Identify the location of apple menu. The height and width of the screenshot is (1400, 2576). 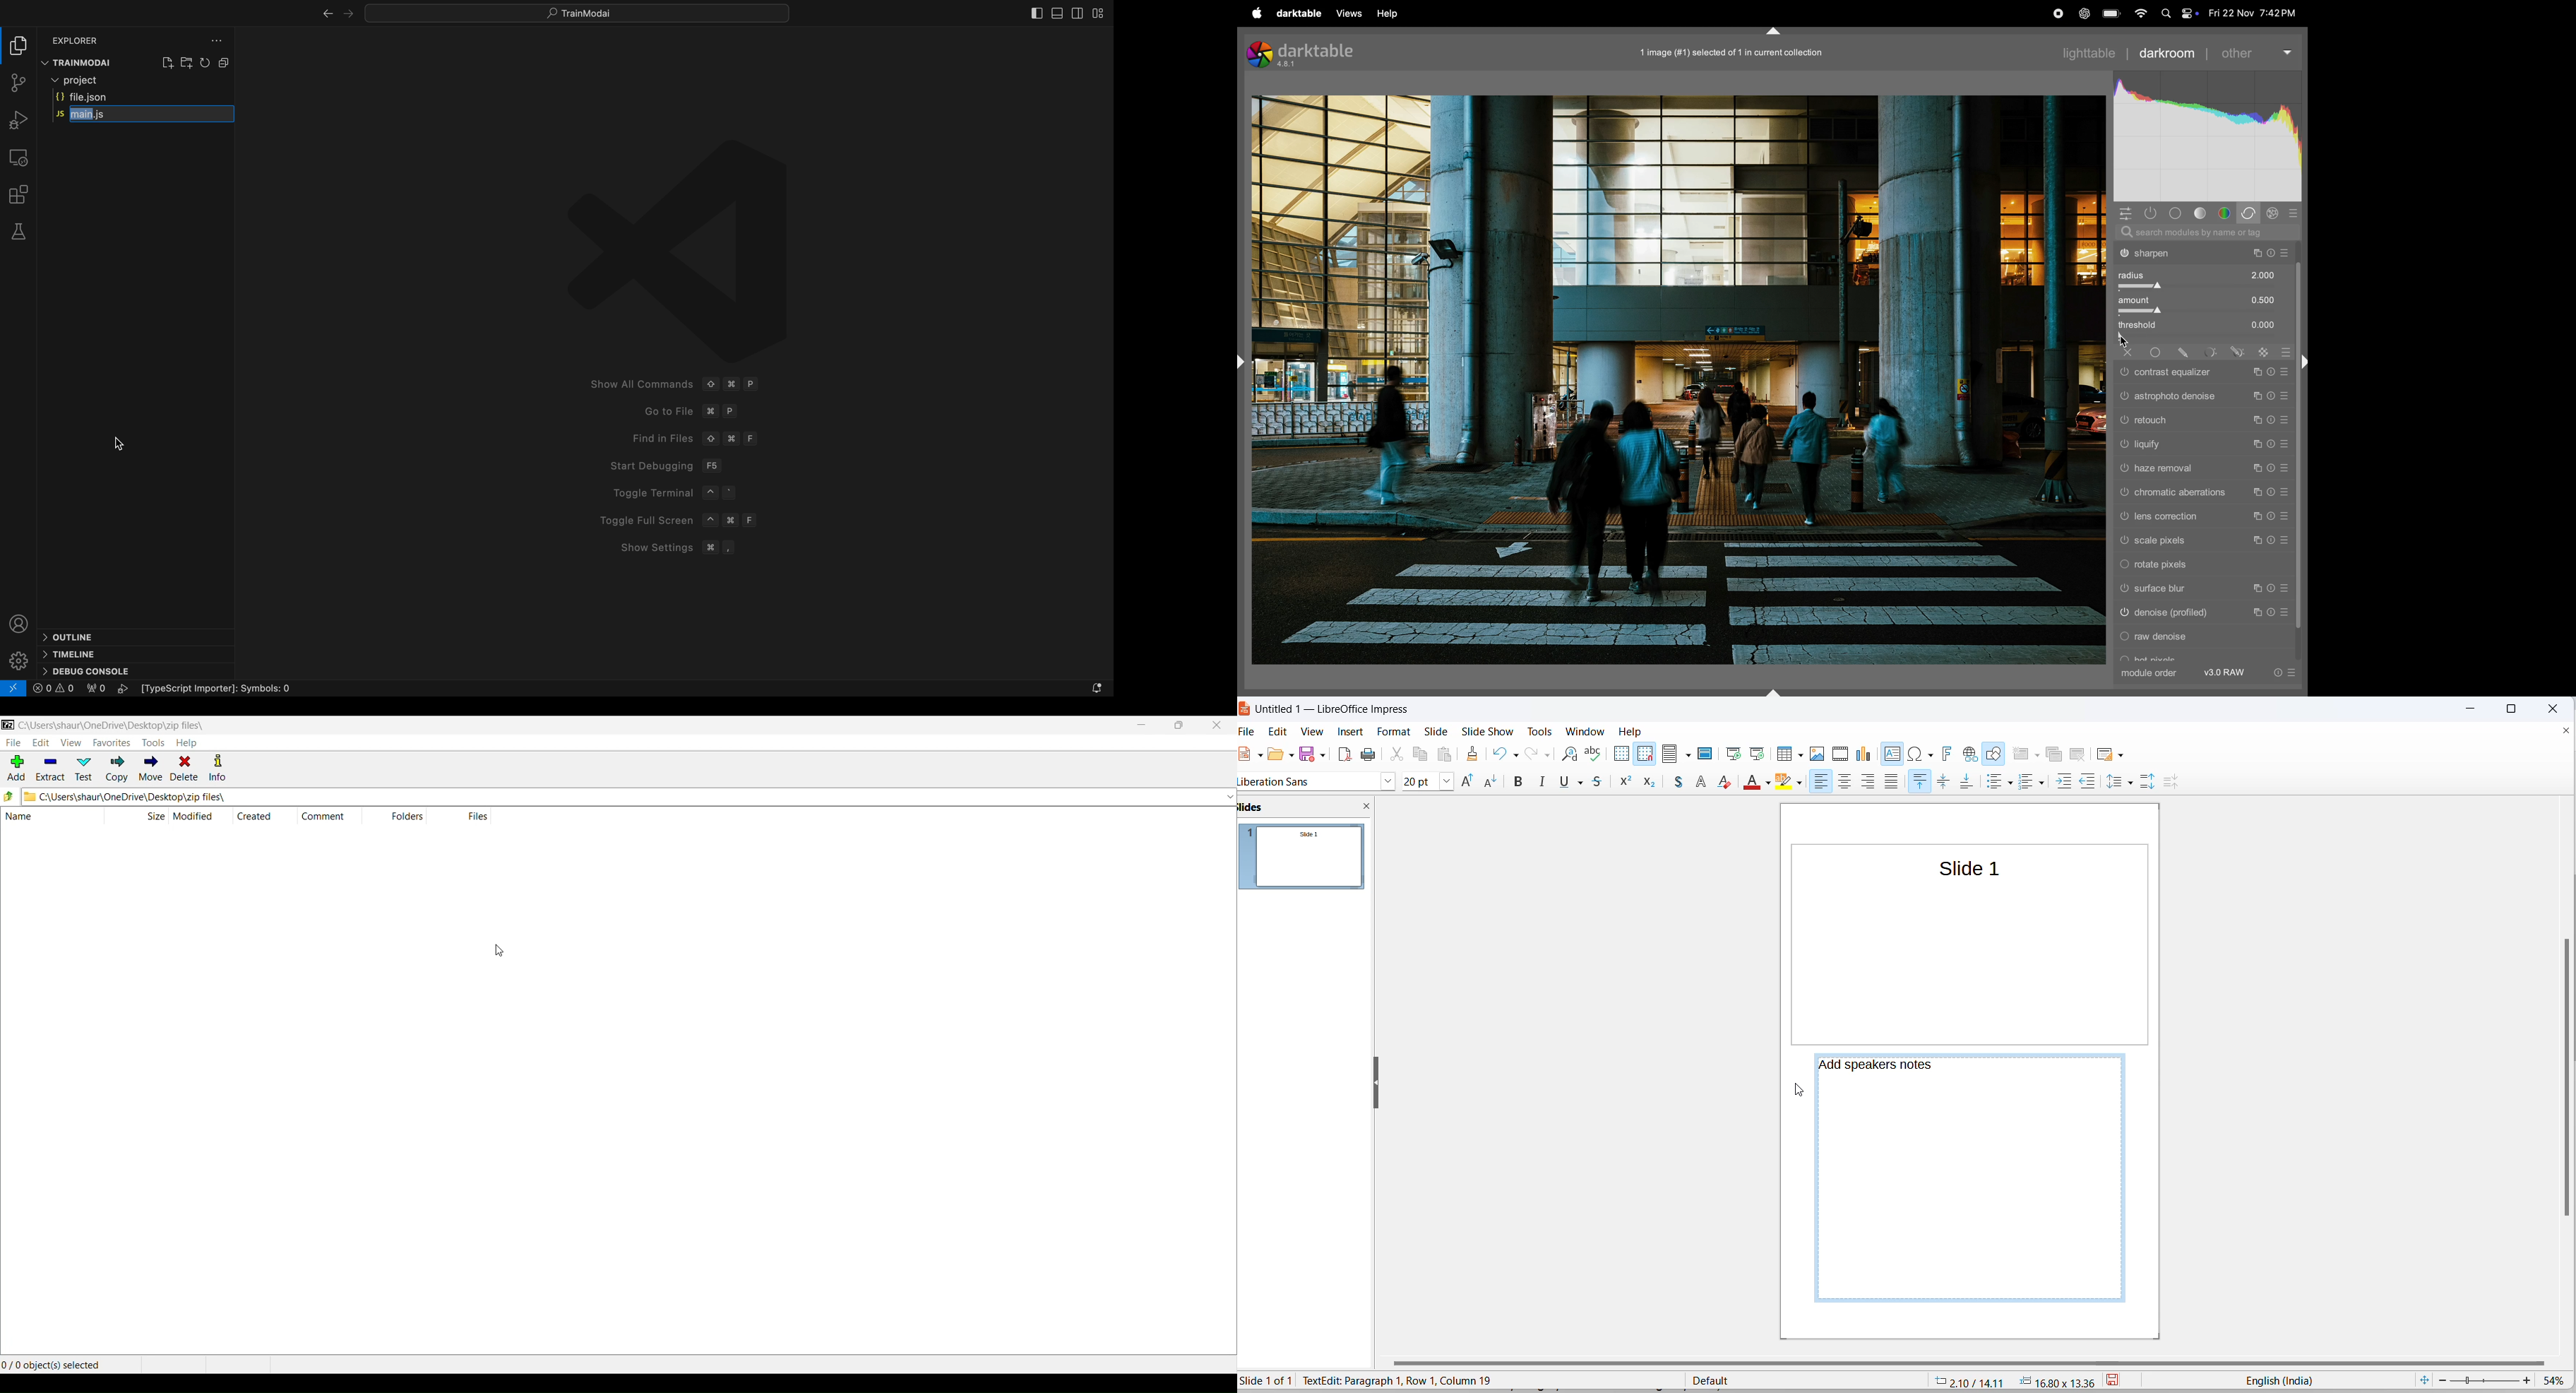
(1256, 13).